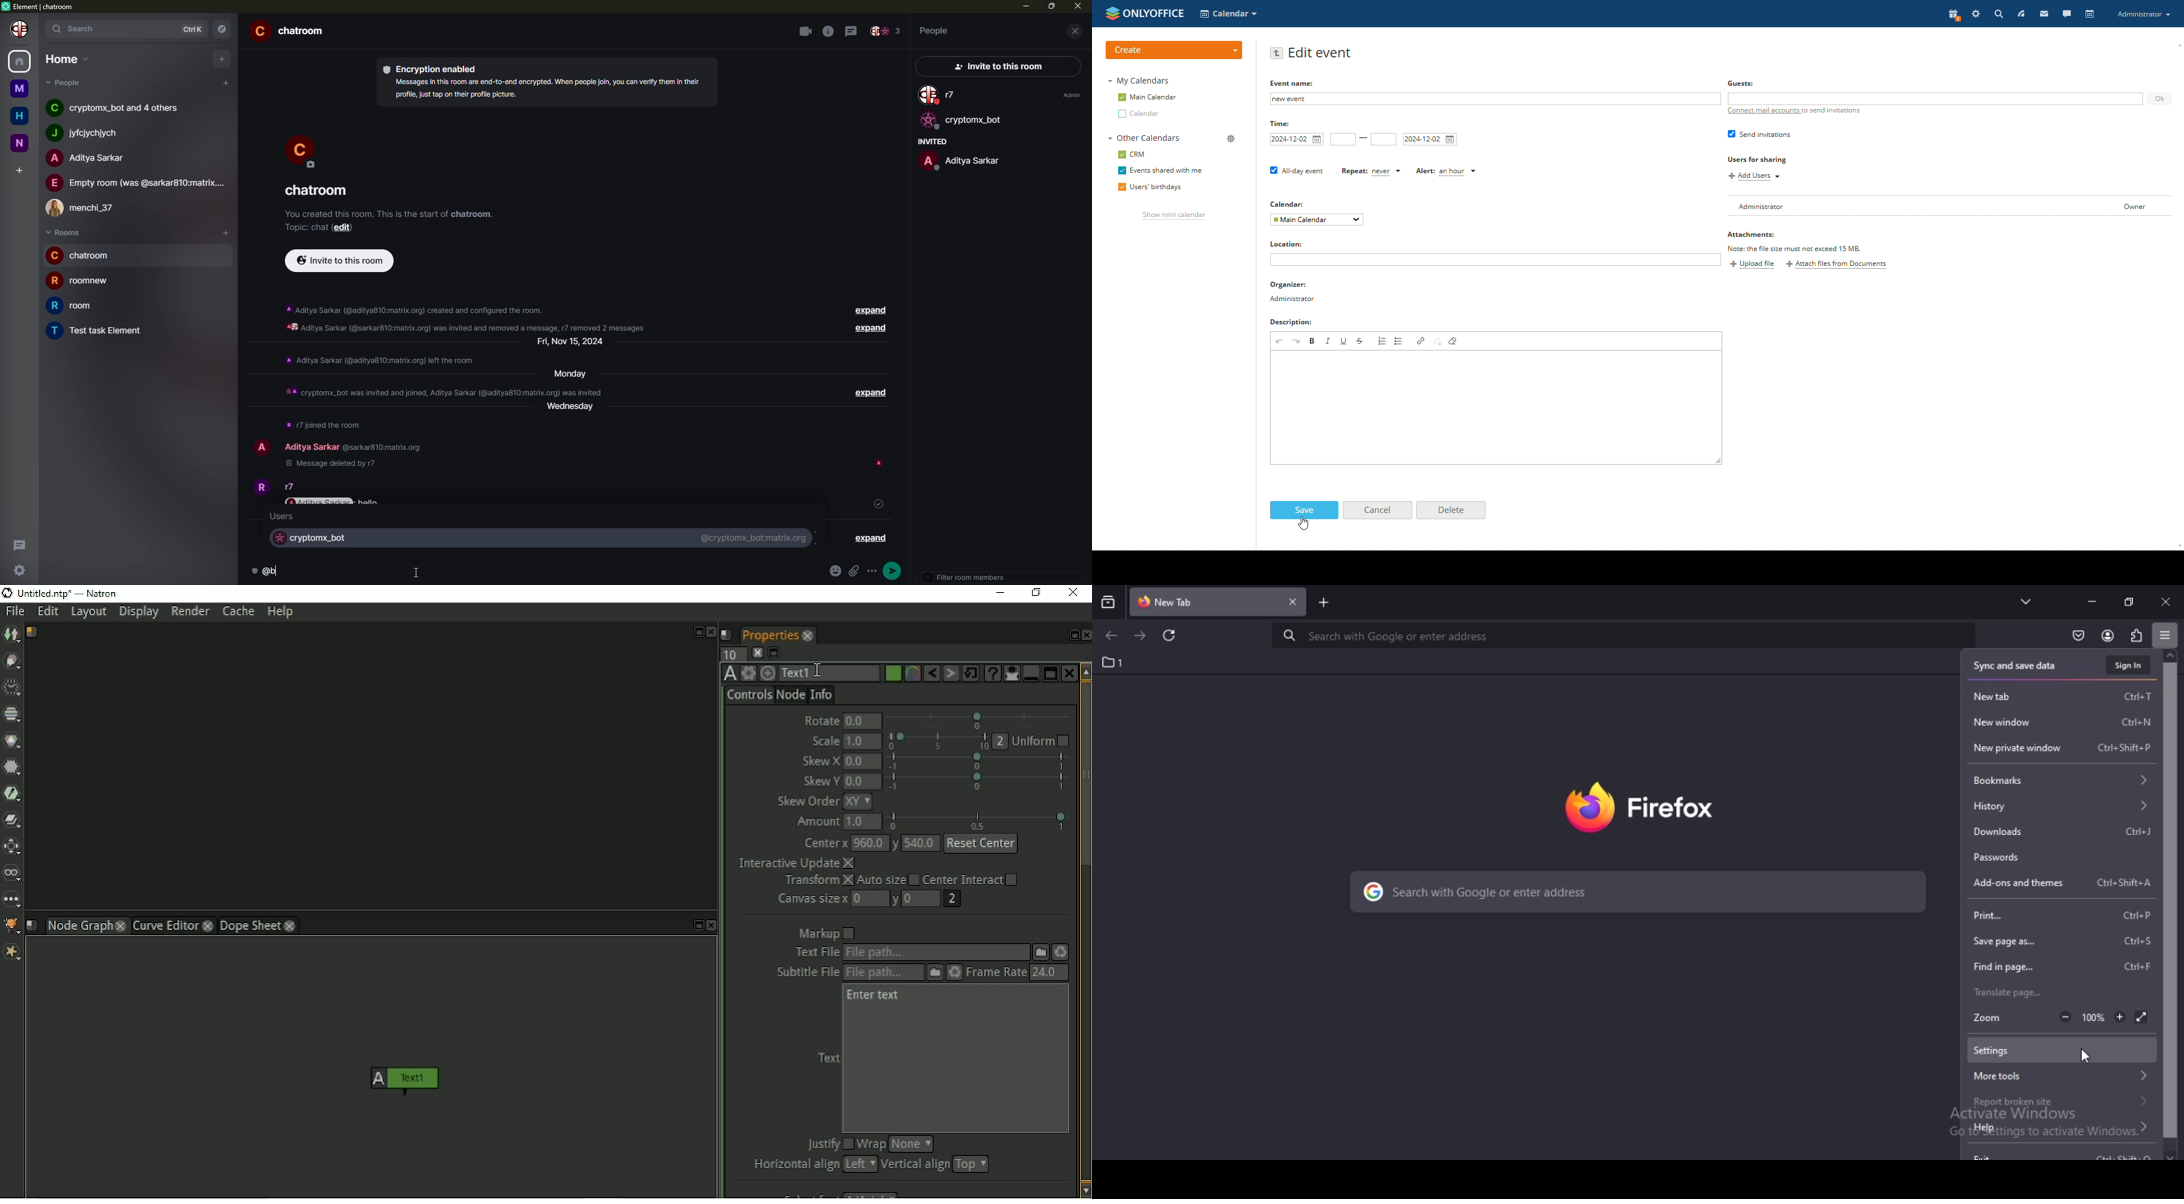 The width and height of the screenshot is (2184, 1204). I want to click on connect mail accounts, so click(1794, 111).